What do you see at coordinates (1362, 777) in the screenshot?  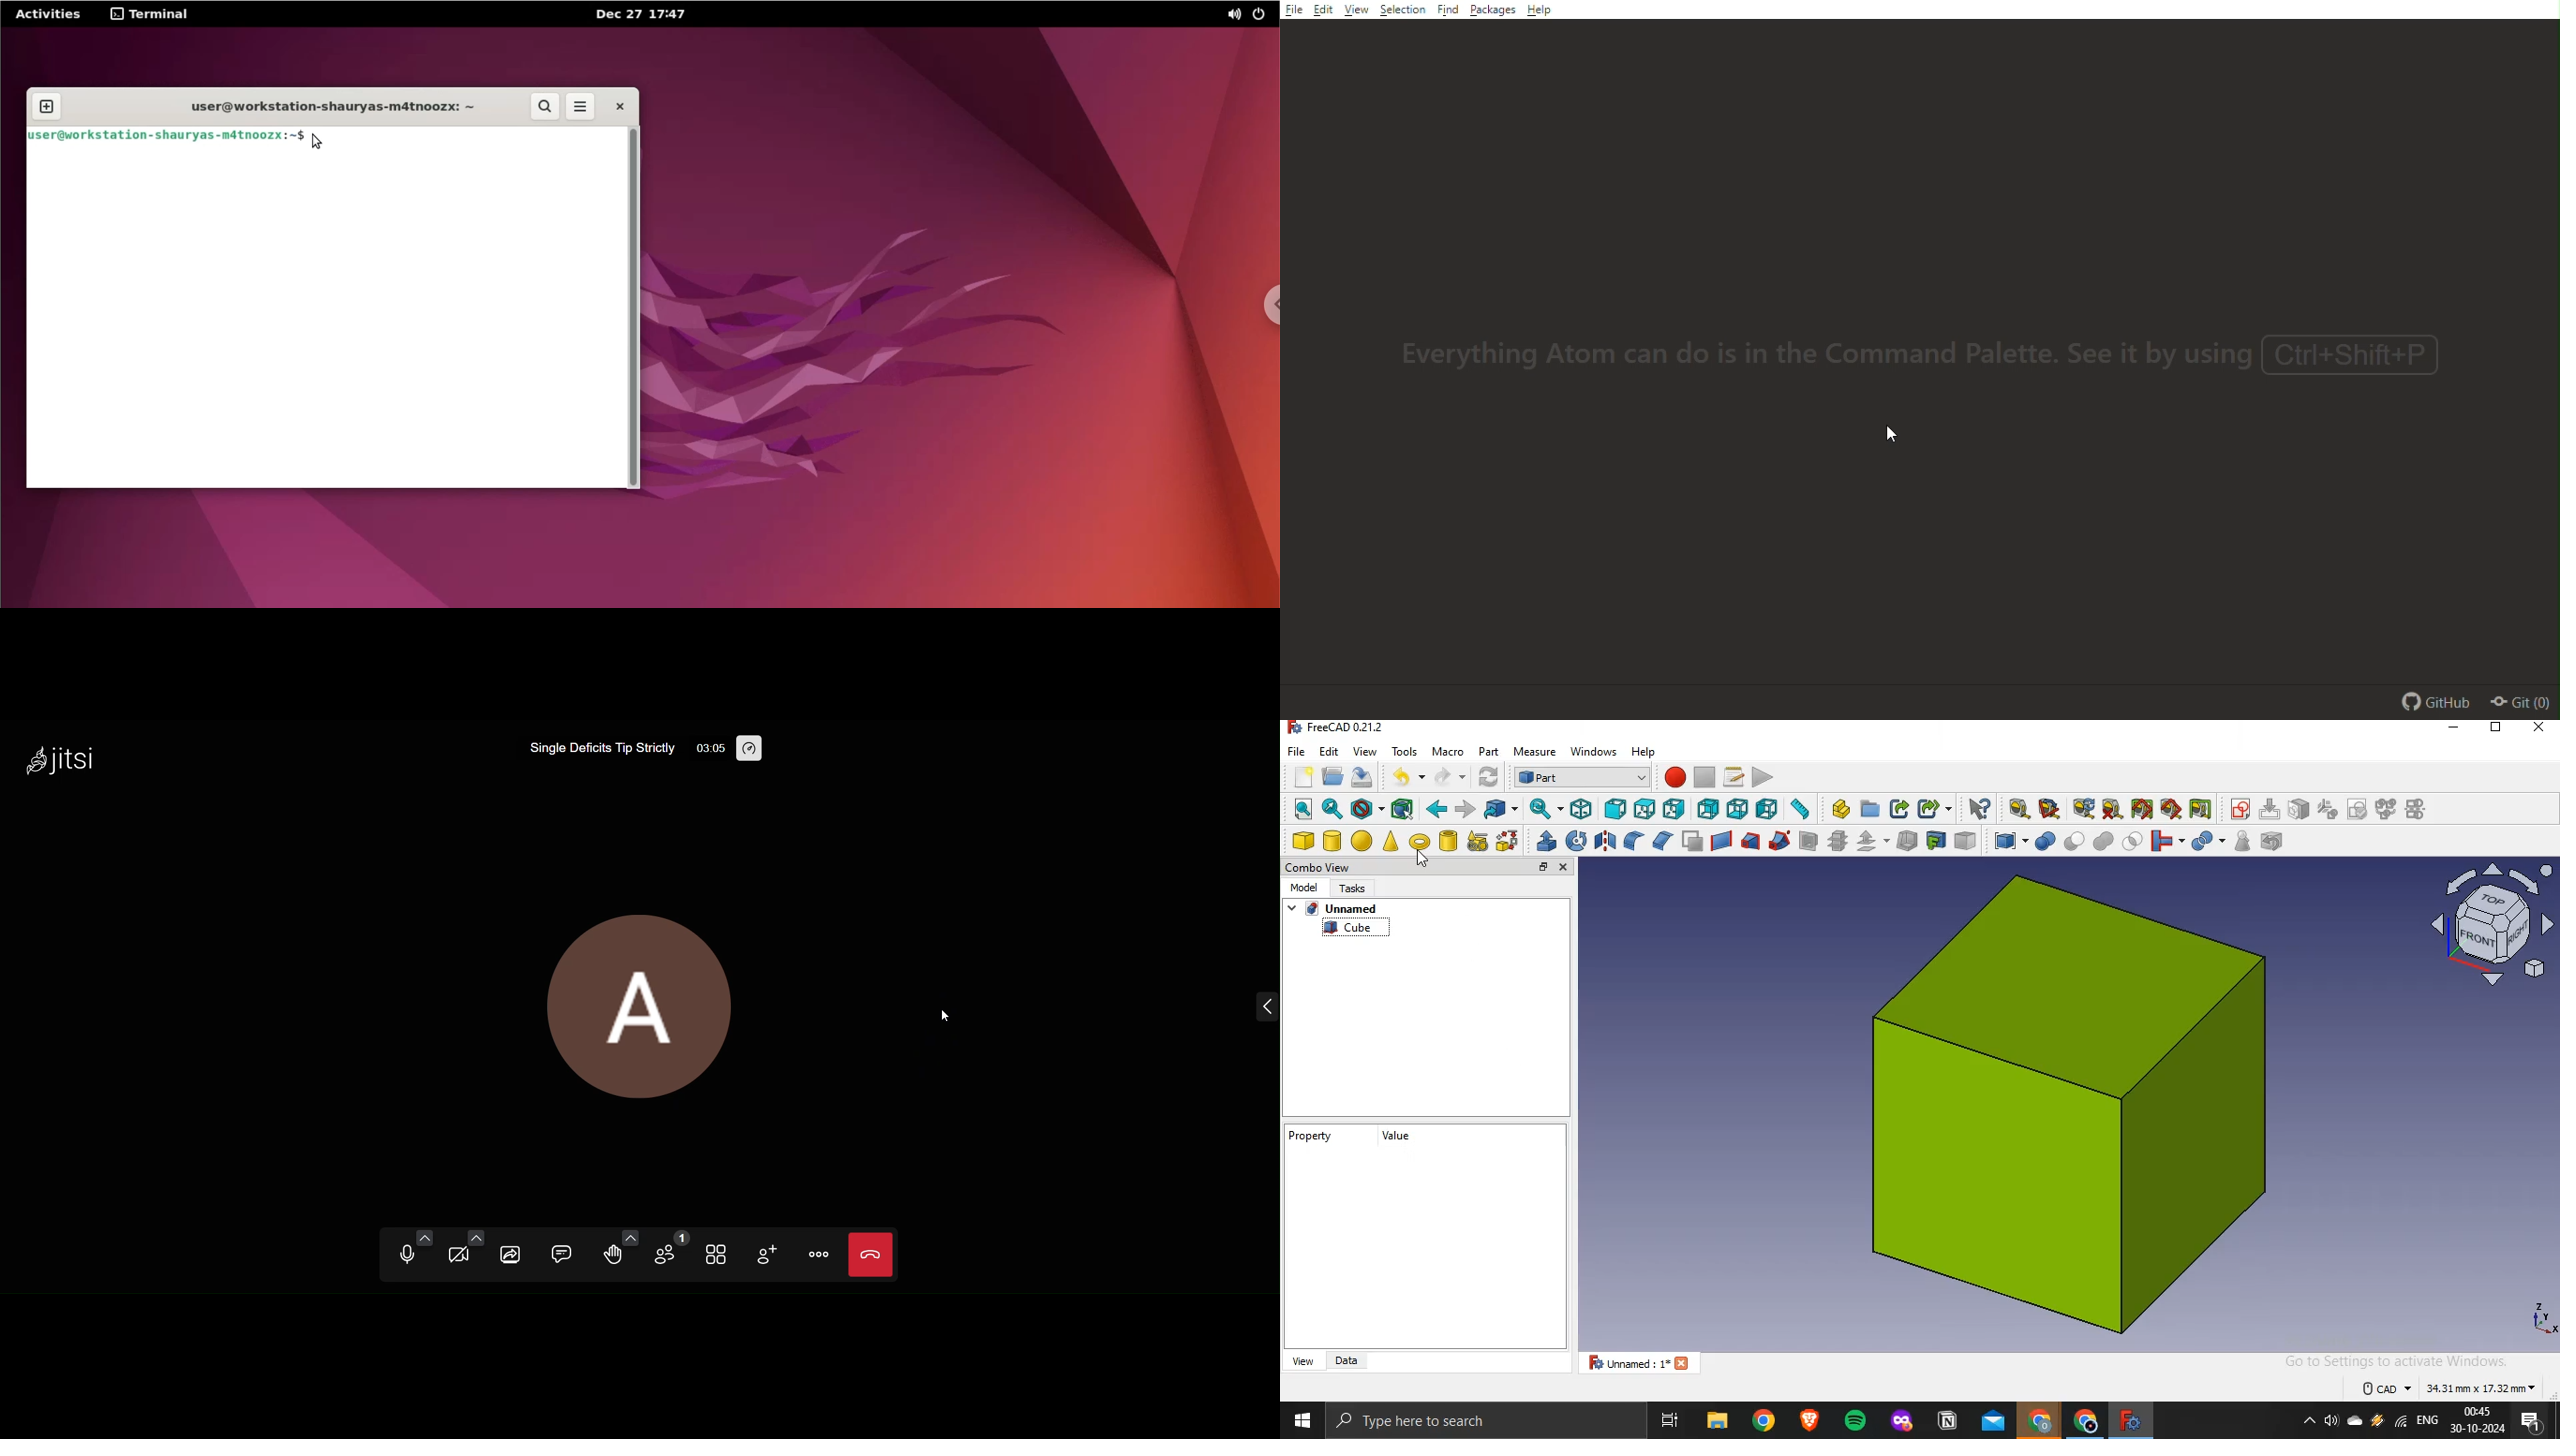 I see `save` at bounding box center [1362, 777].